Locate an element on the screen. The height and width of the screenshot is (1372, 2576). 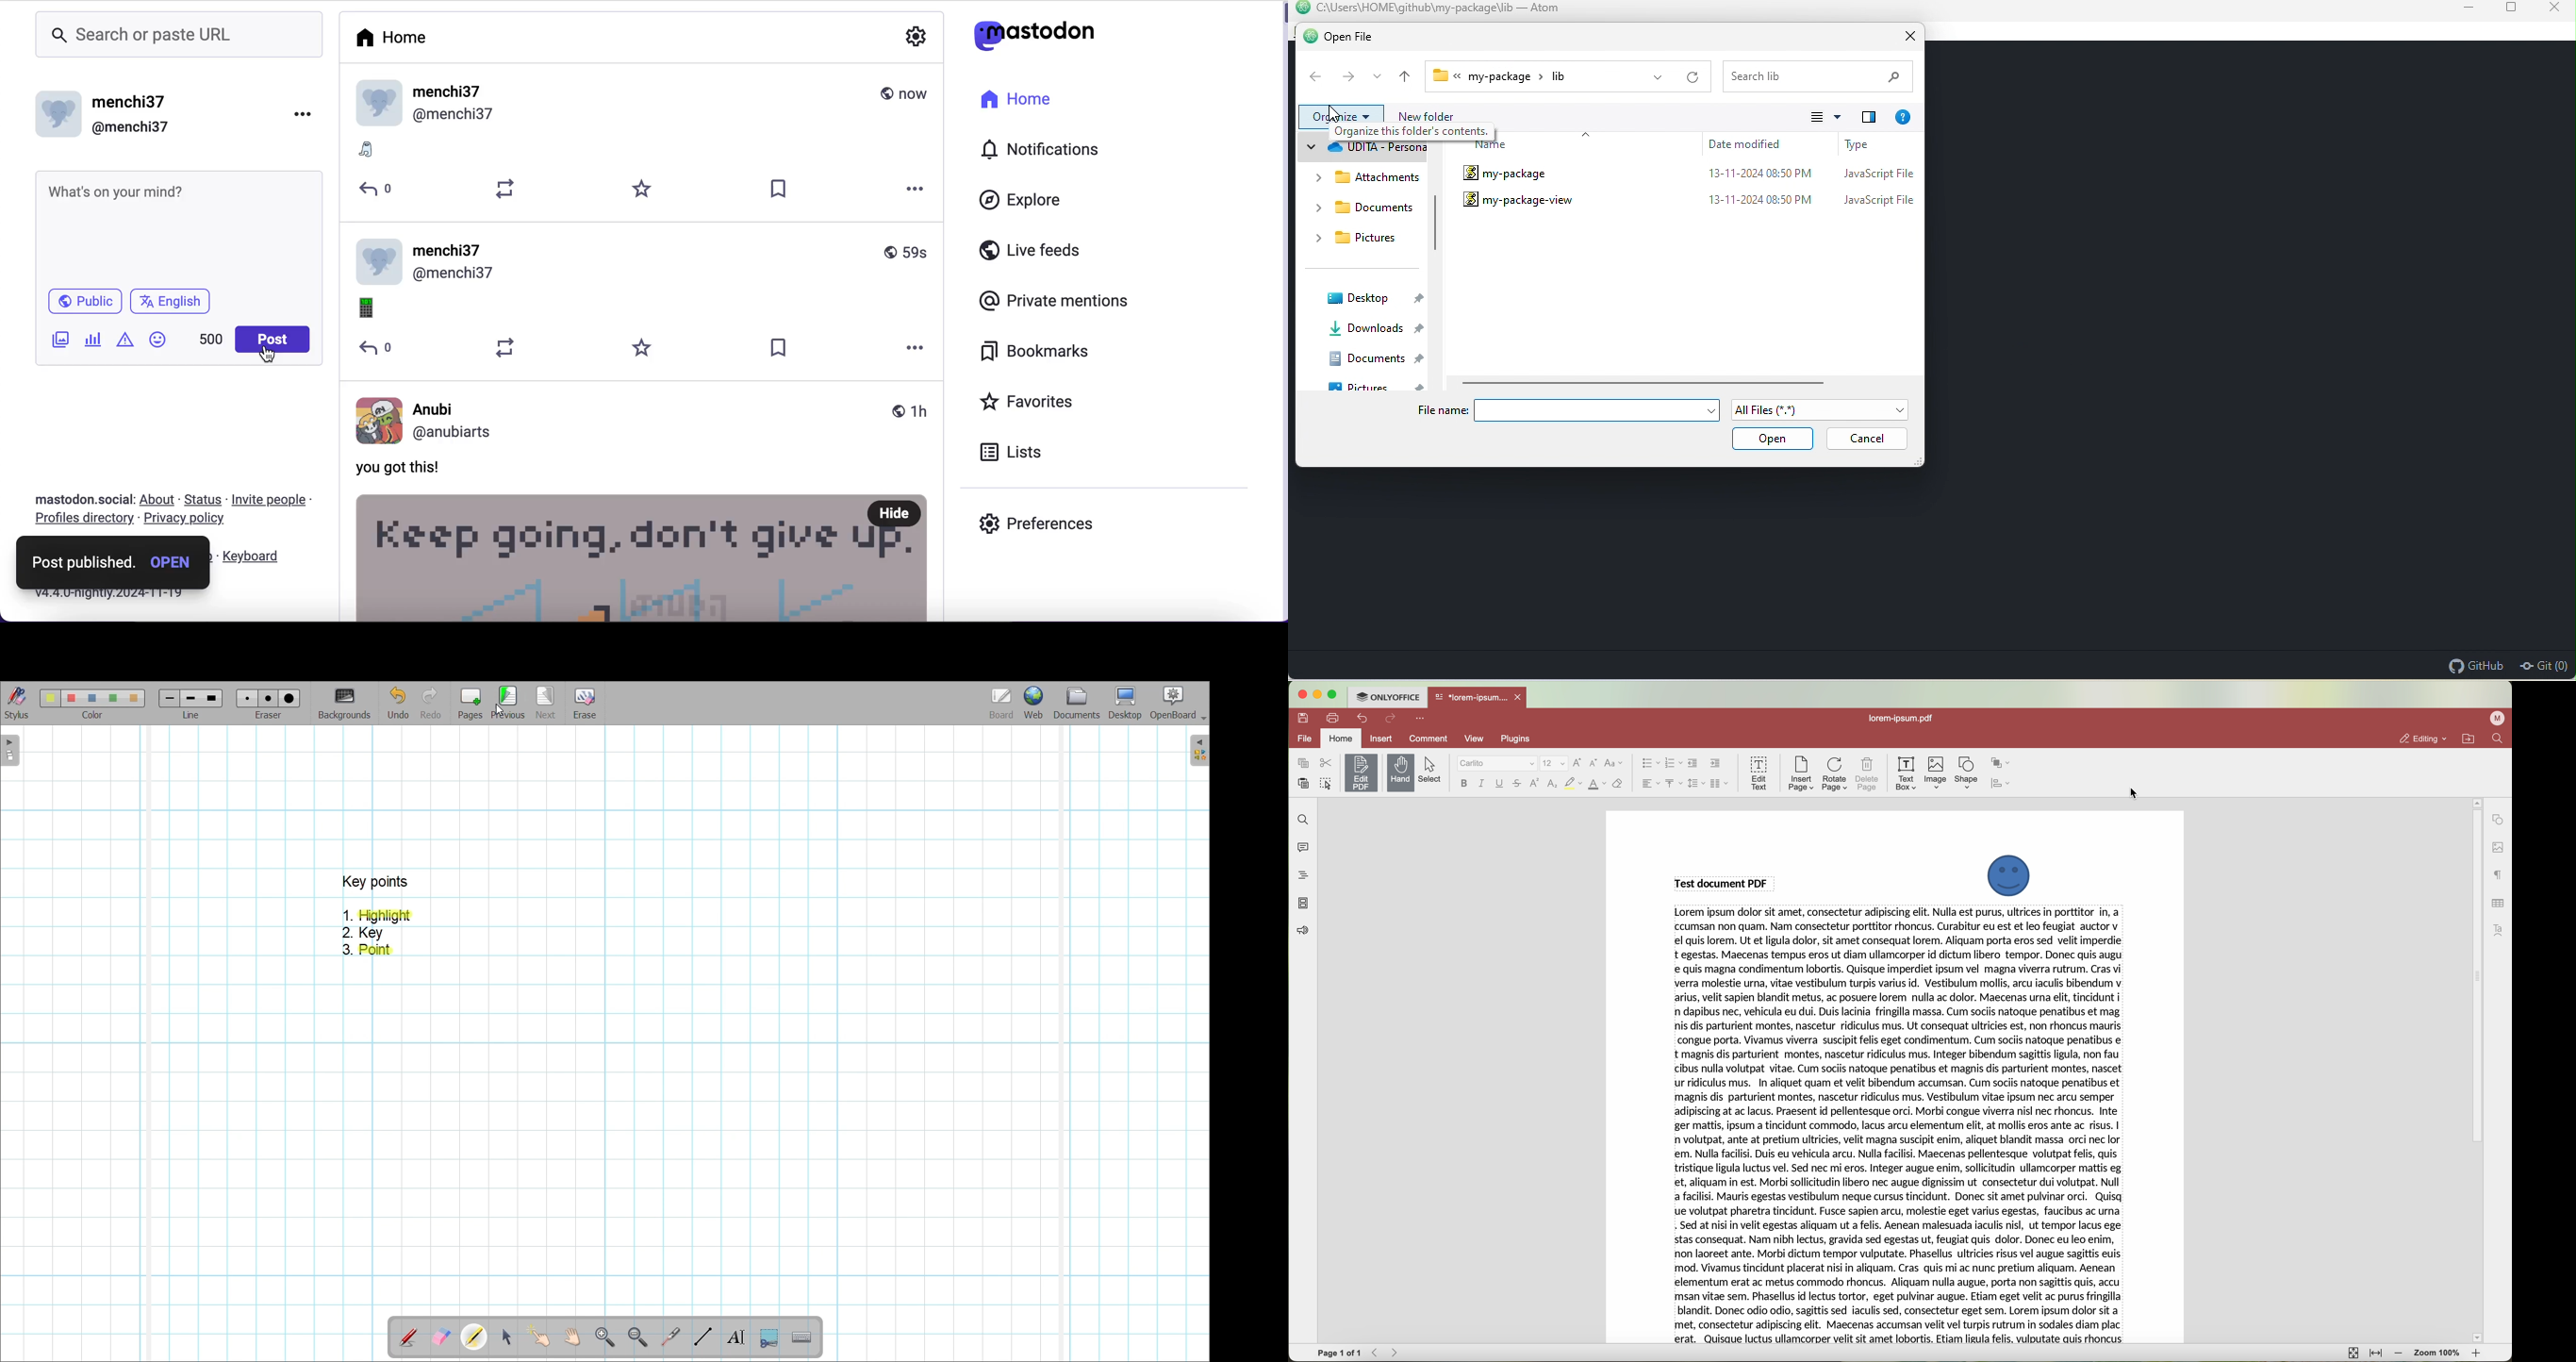
all files is located at coordinates (1823, 409).